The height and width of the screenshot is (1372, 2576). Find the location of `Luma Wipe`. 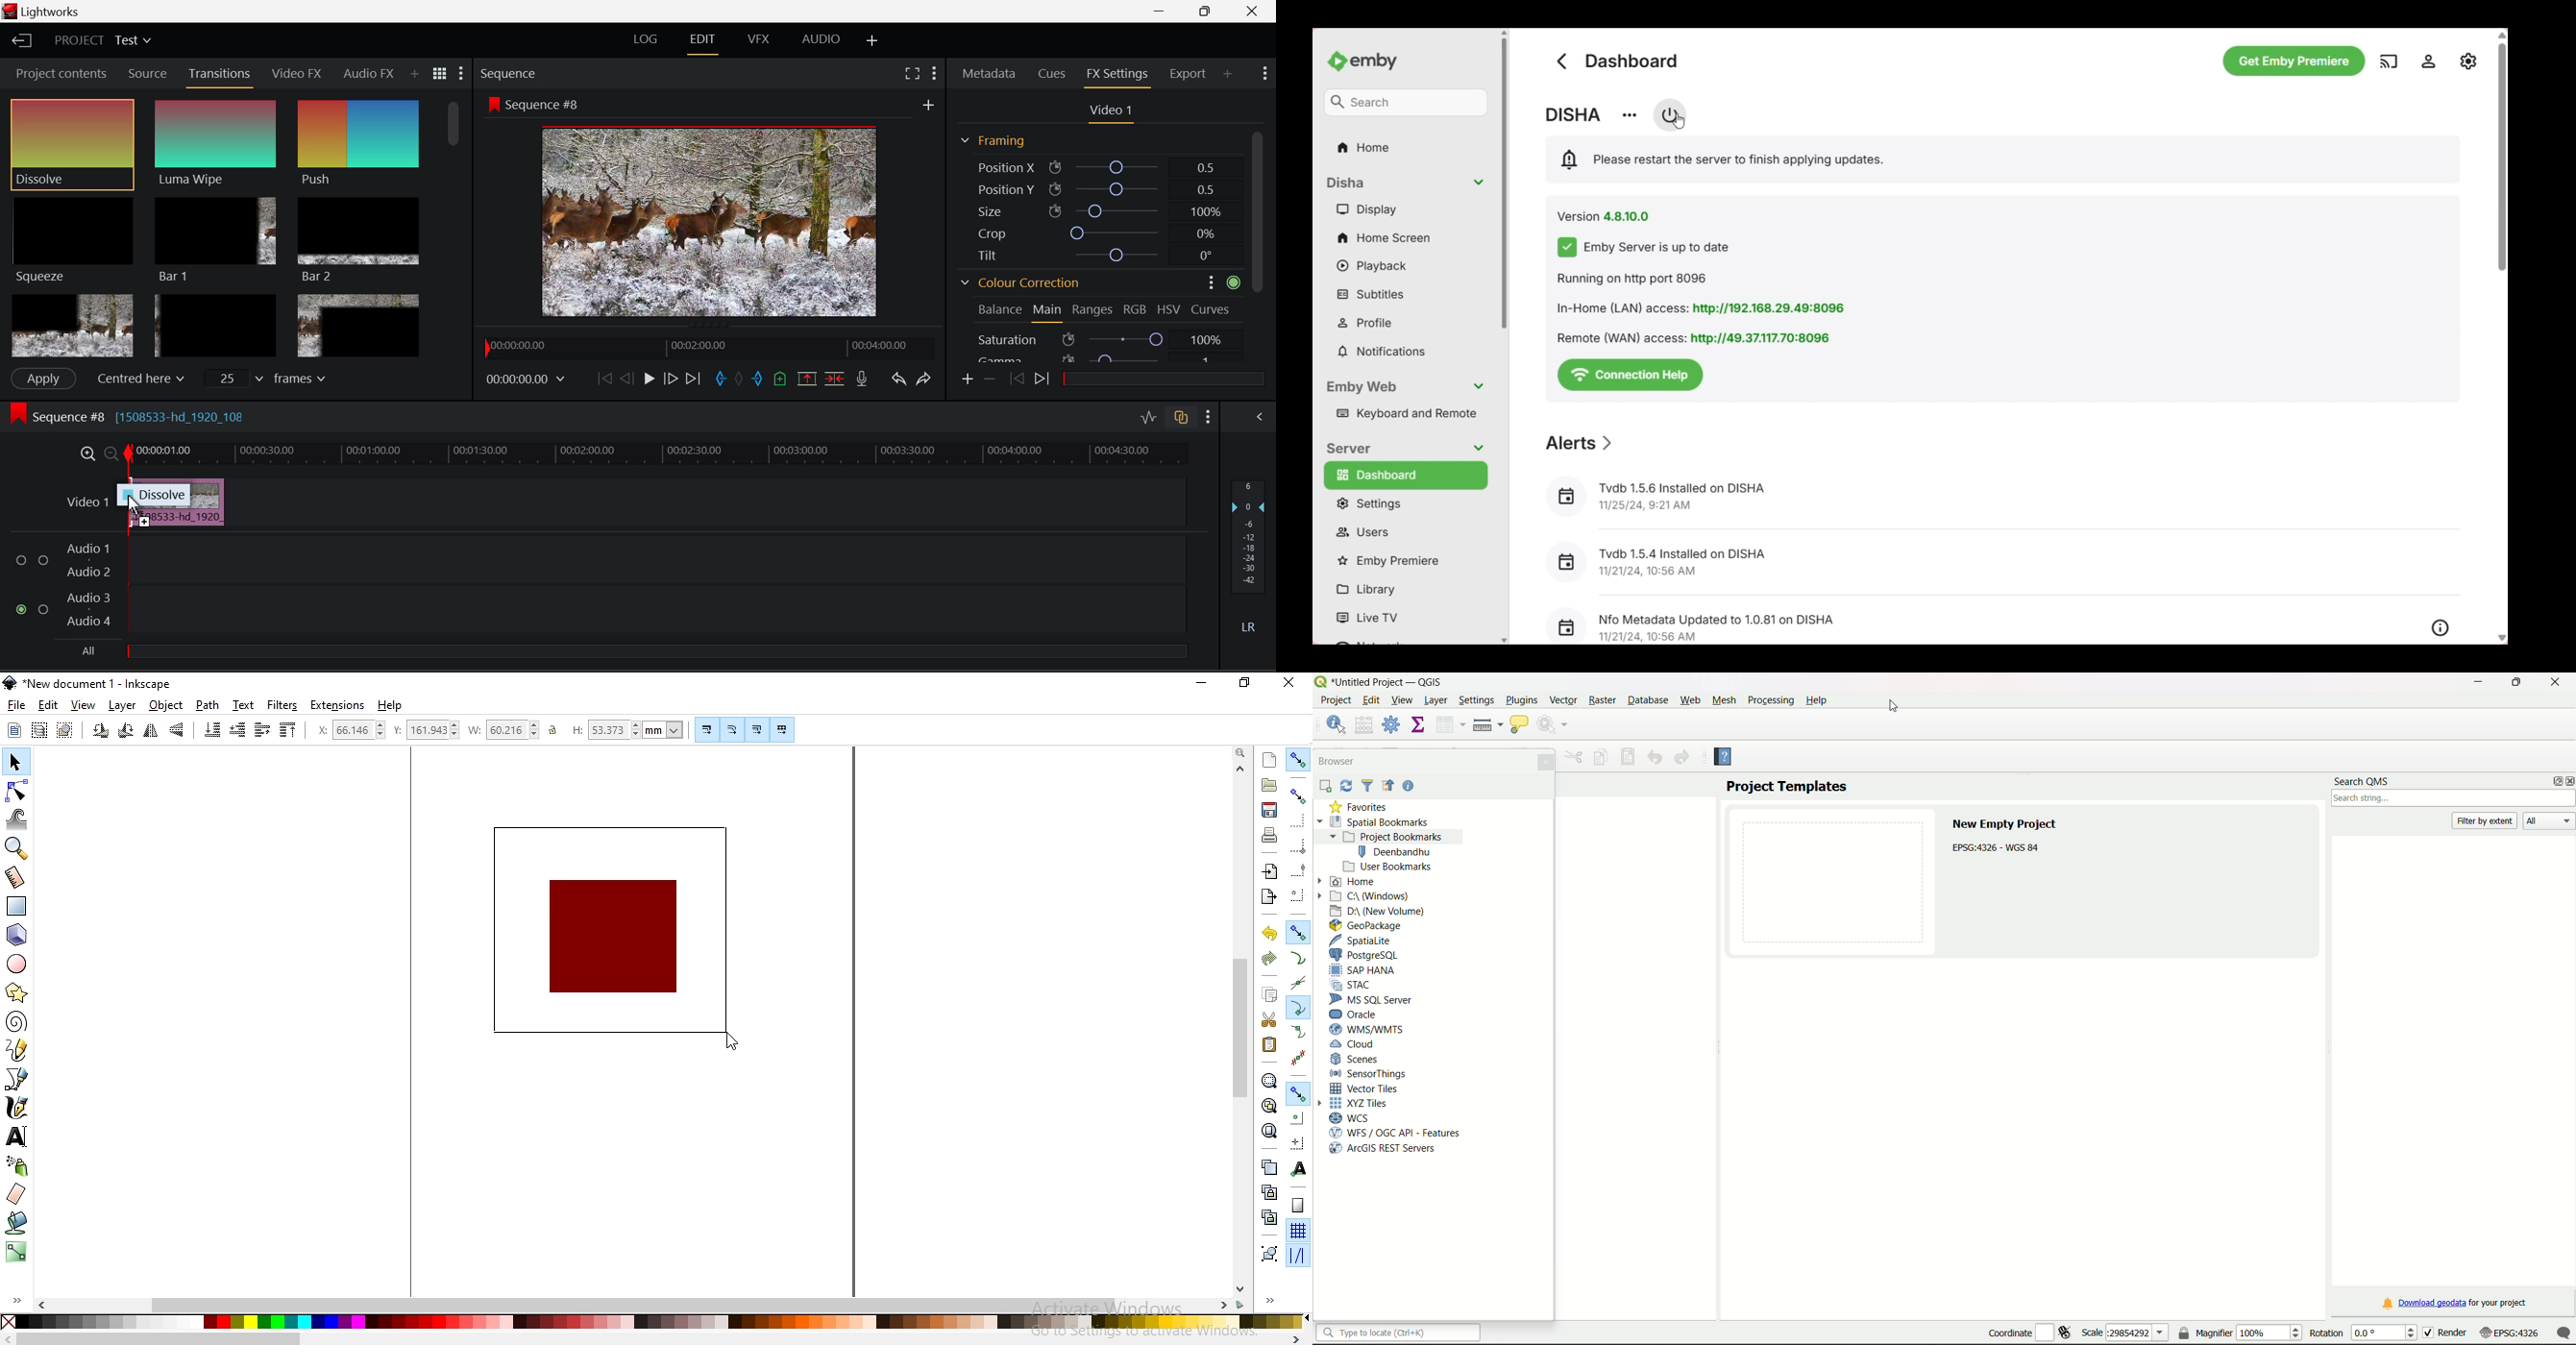

Luma Wipe is located at coordinates (215, 143).